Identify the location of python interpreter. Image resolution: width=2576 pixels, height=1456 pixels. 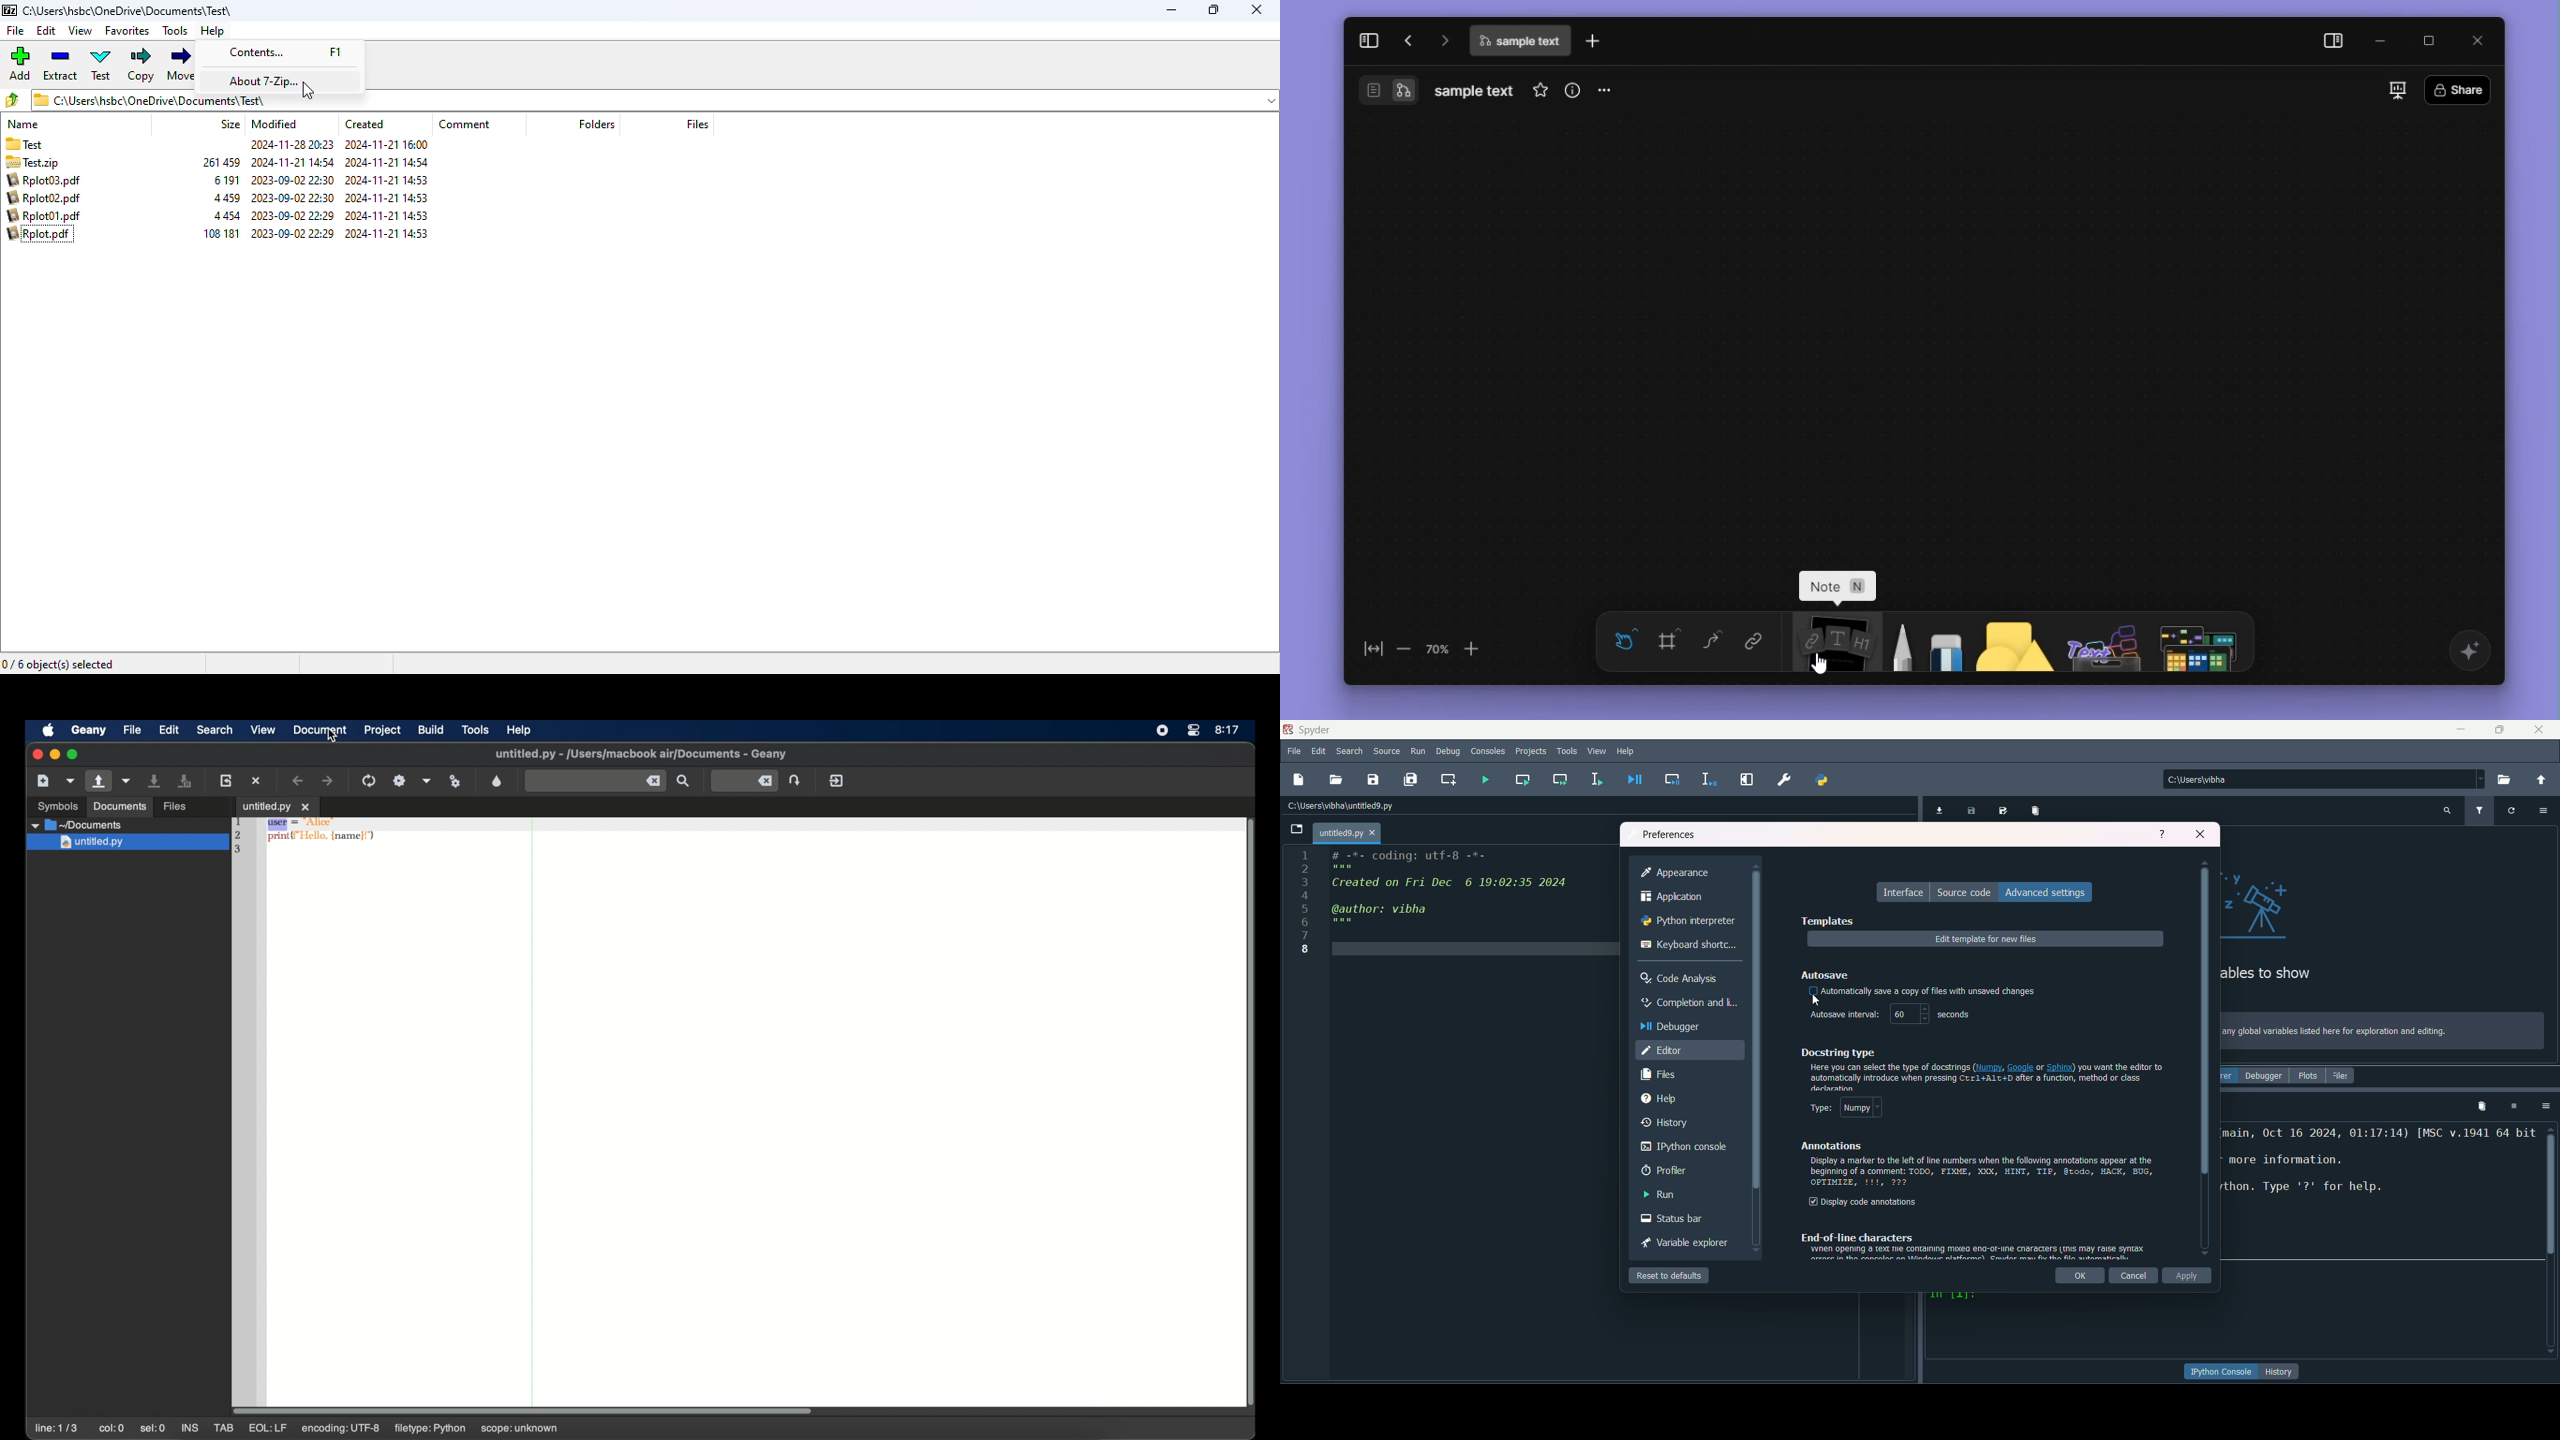
(1689, 921).